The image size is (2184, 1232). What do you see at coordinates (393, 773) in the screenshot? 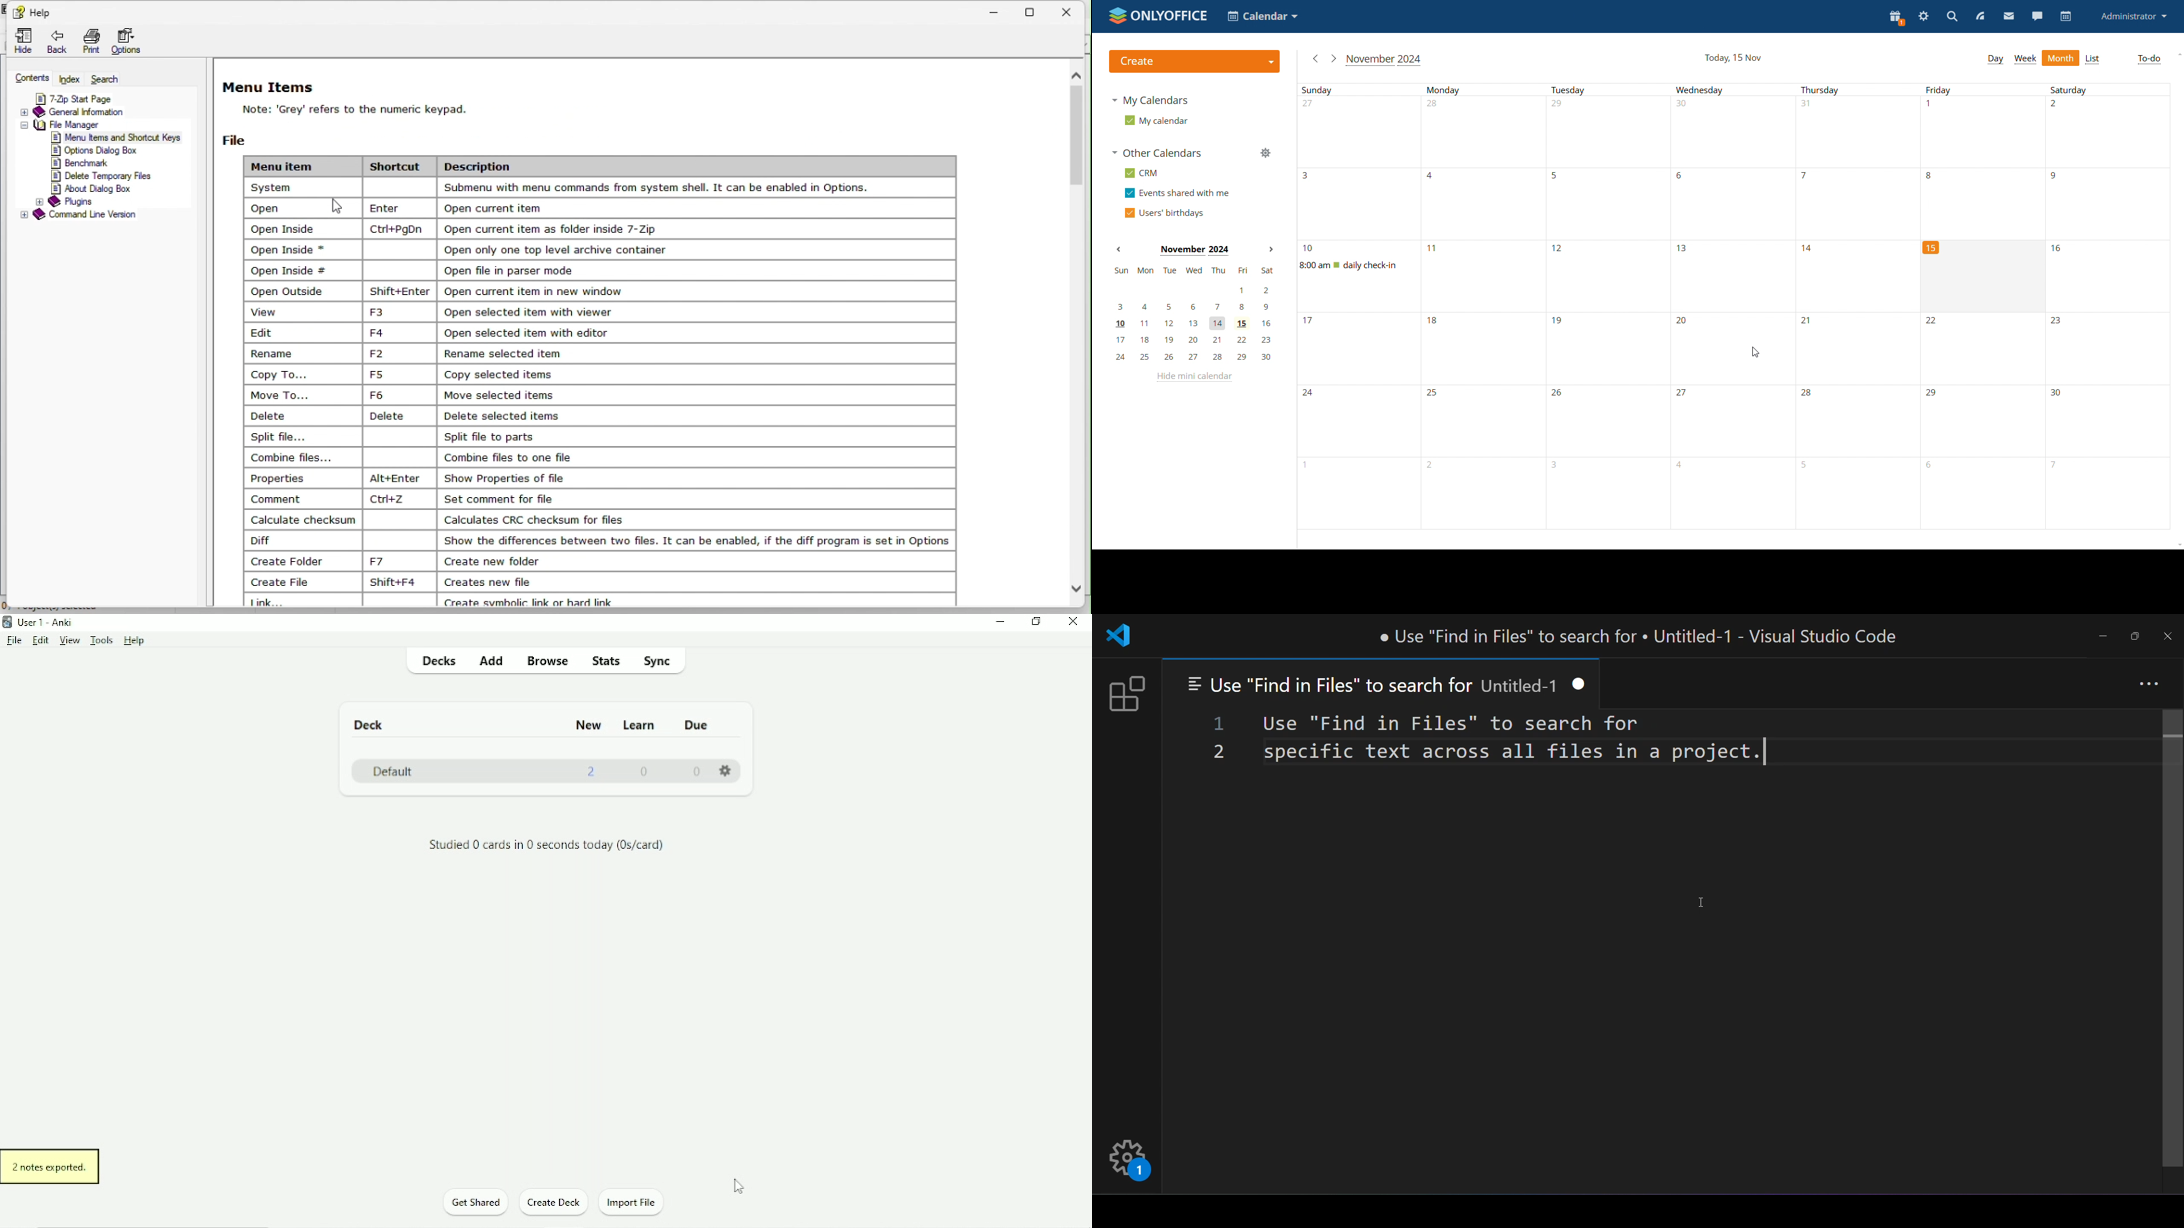
I see `Default` at bounding box center [393, 773].